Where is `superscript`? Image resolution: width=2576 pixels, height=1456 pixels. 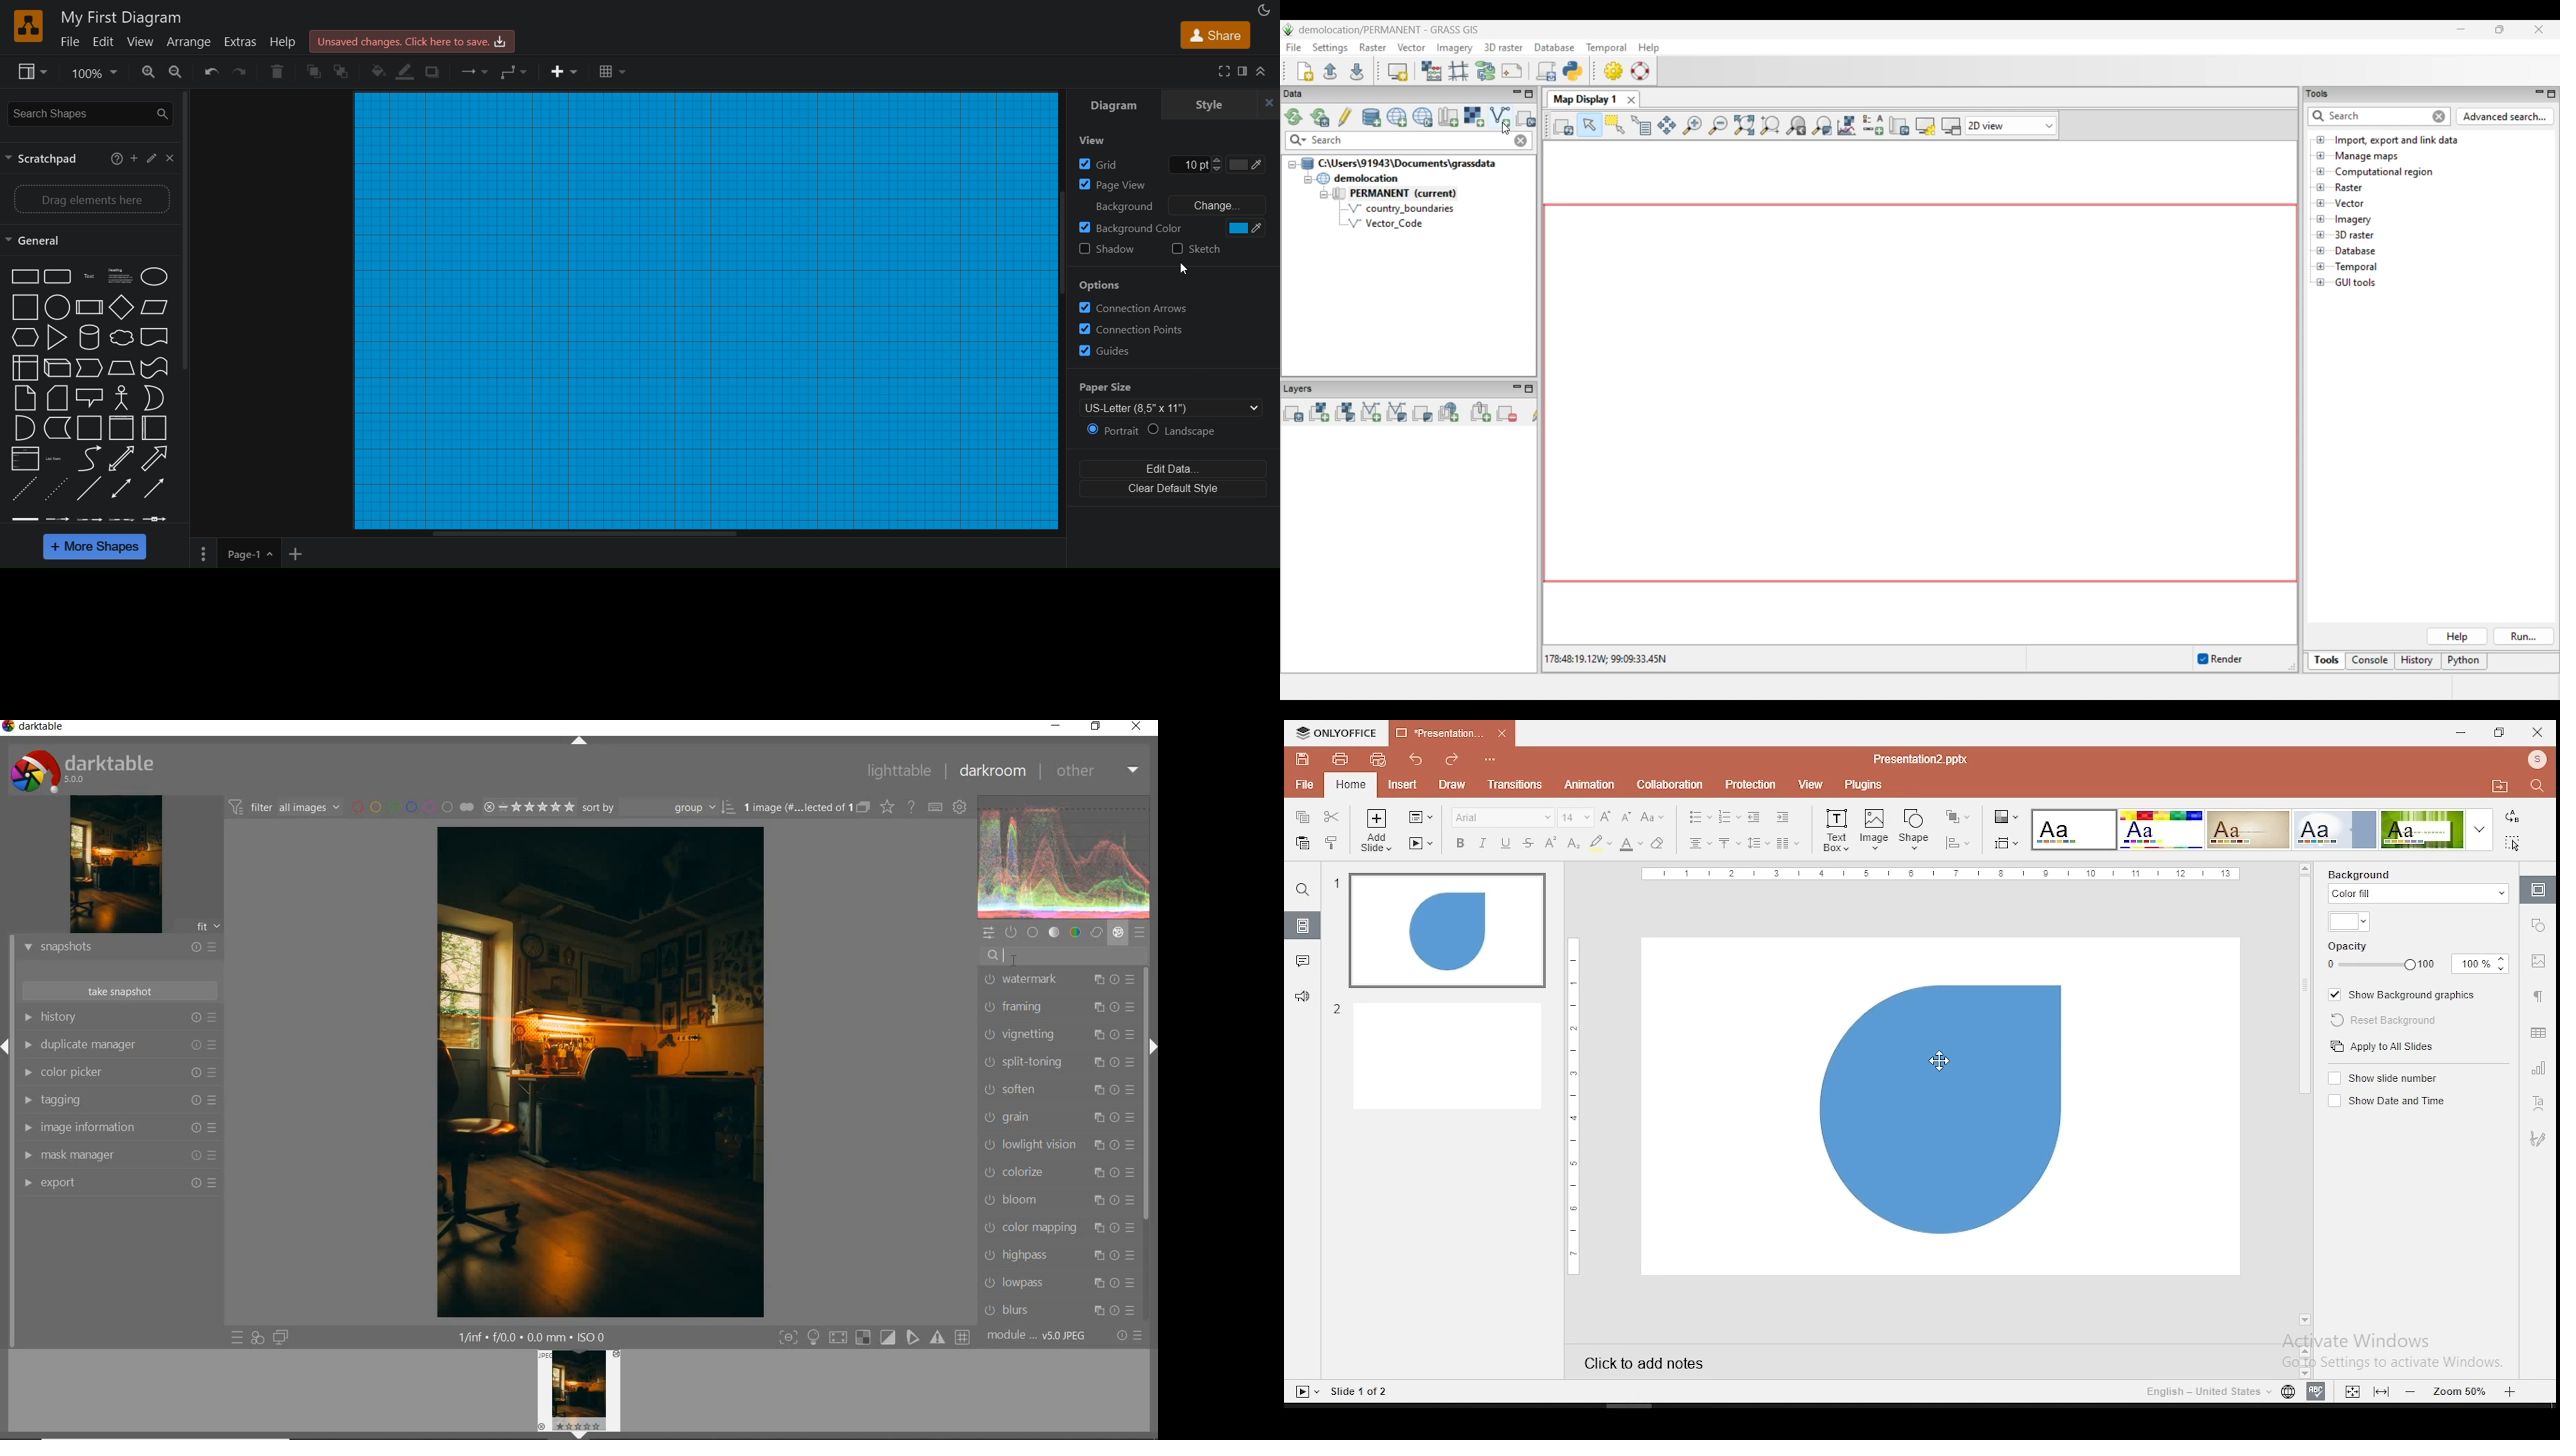
superscript is located at coordinates (1552, 842).